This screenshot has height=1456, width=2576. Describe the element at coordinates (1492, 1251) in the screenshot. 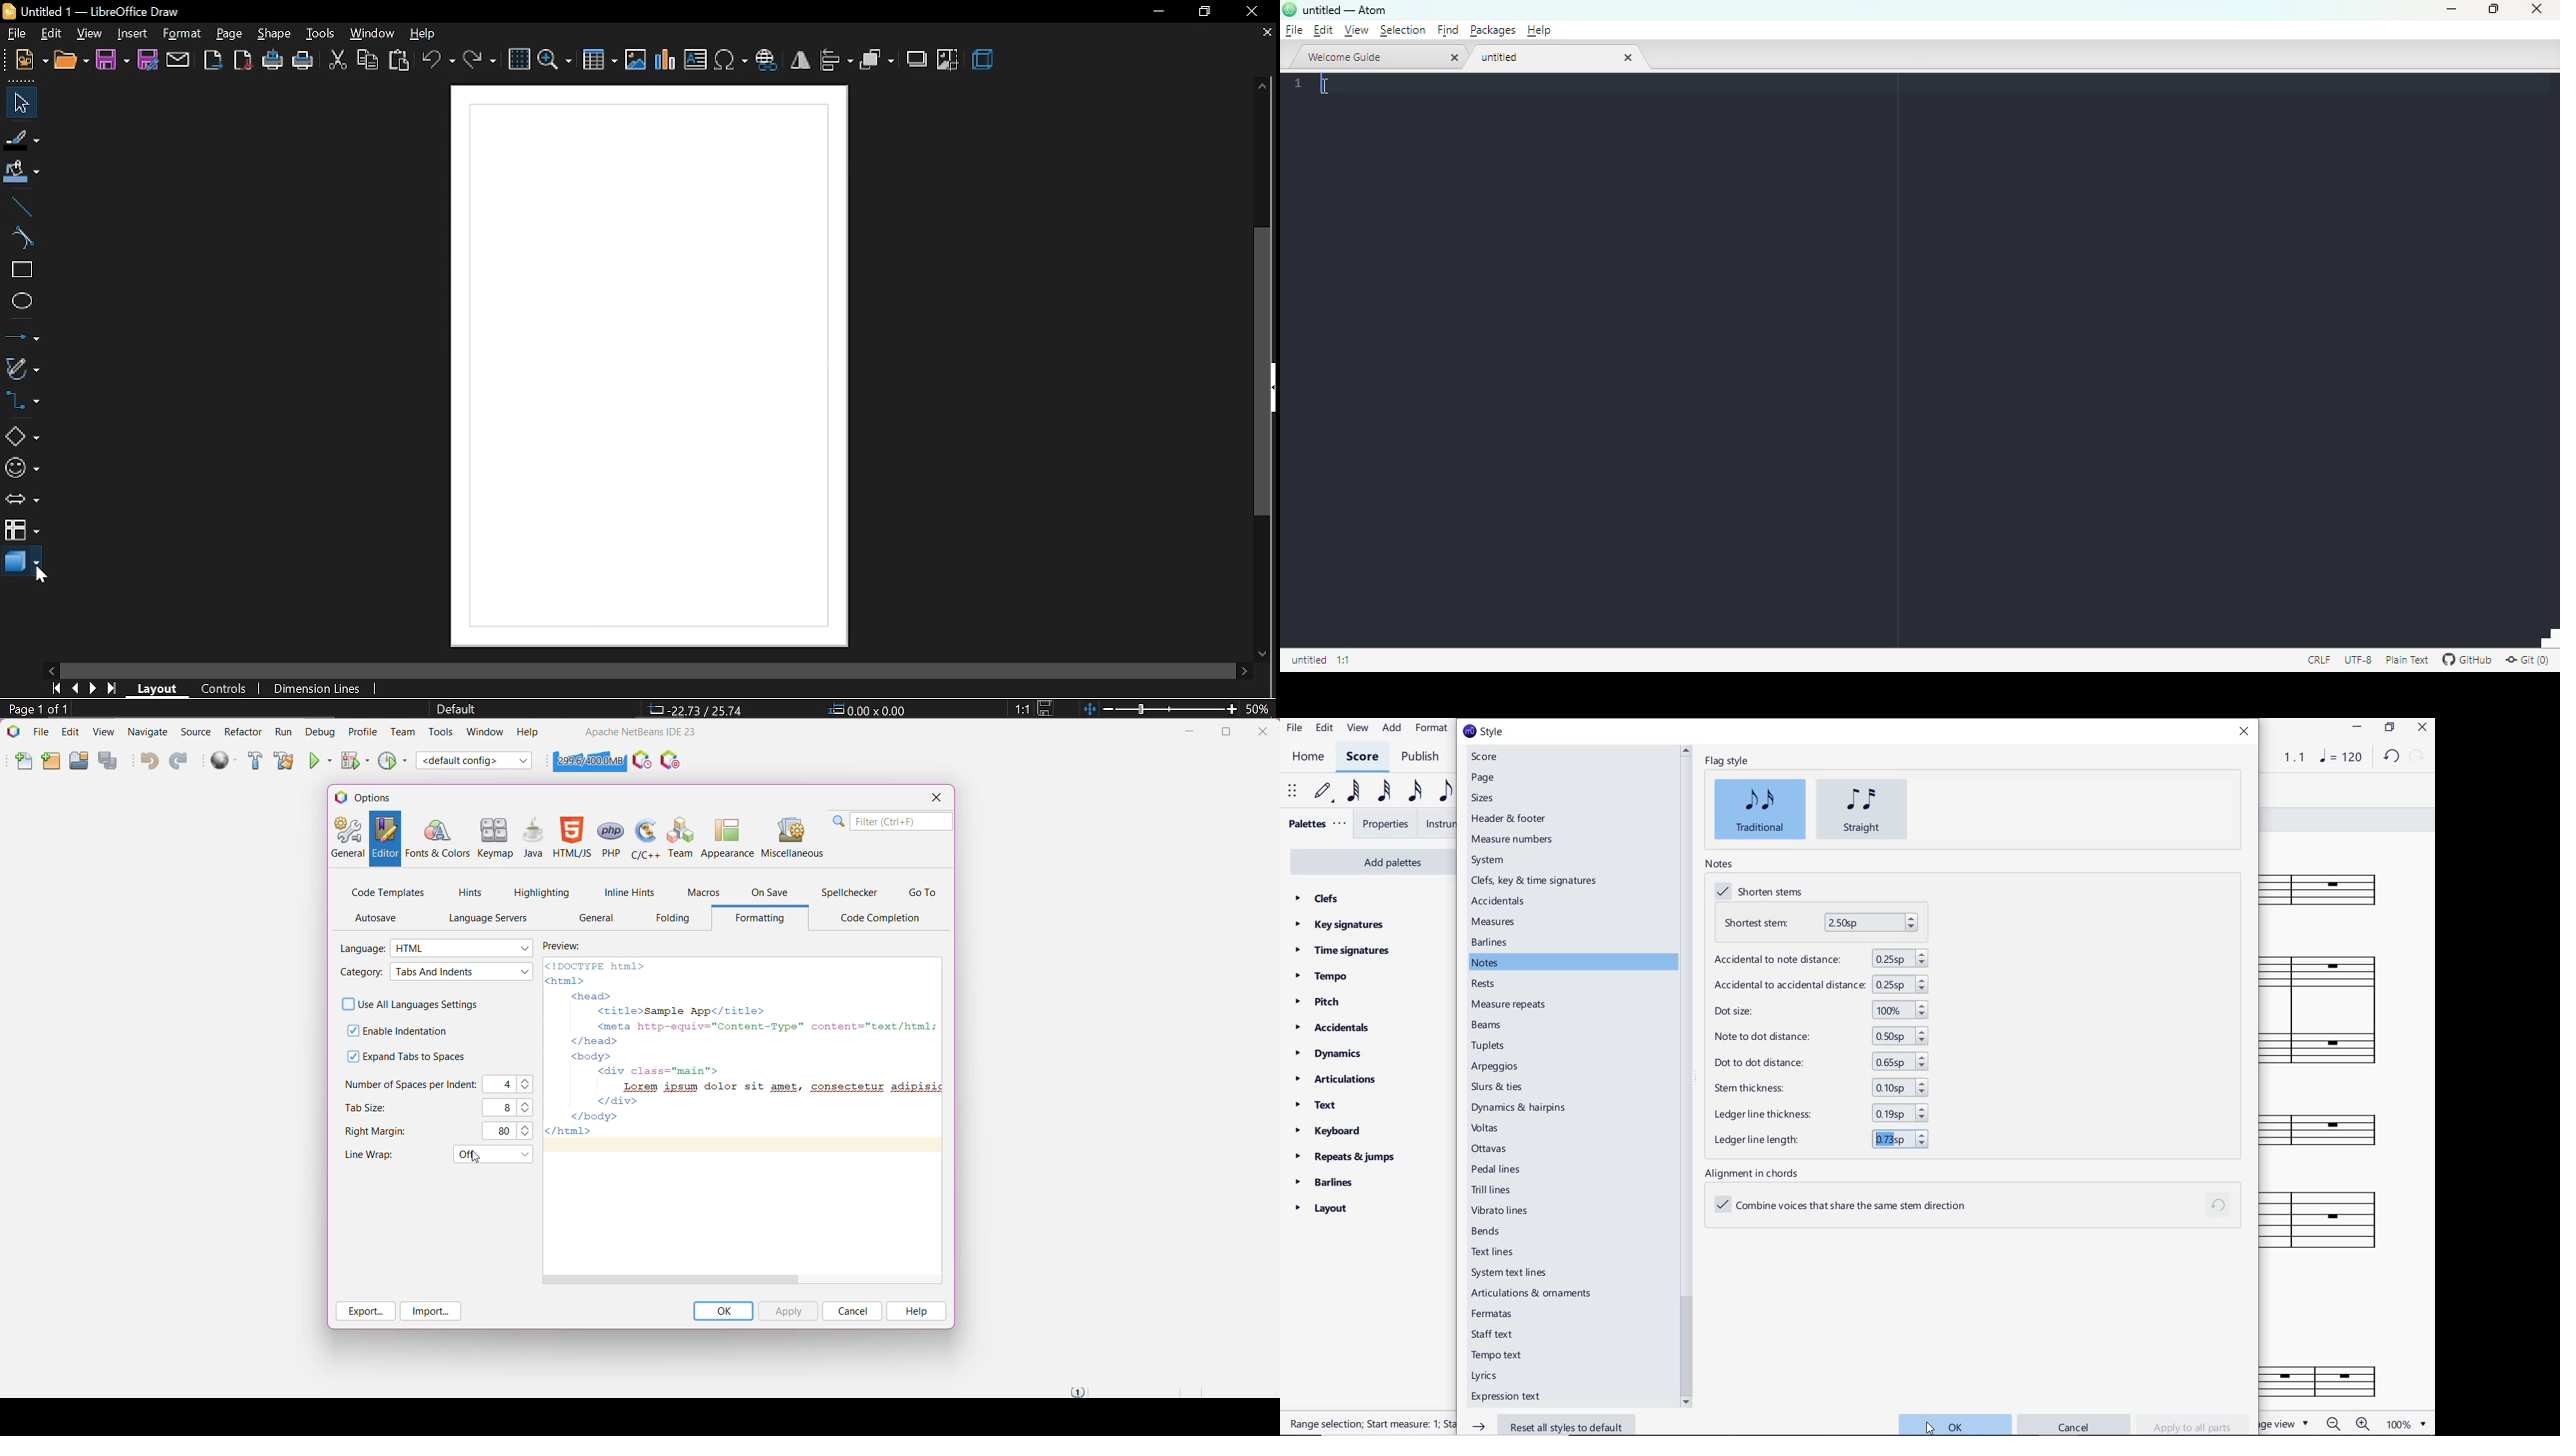

I see `text lines` at that location.